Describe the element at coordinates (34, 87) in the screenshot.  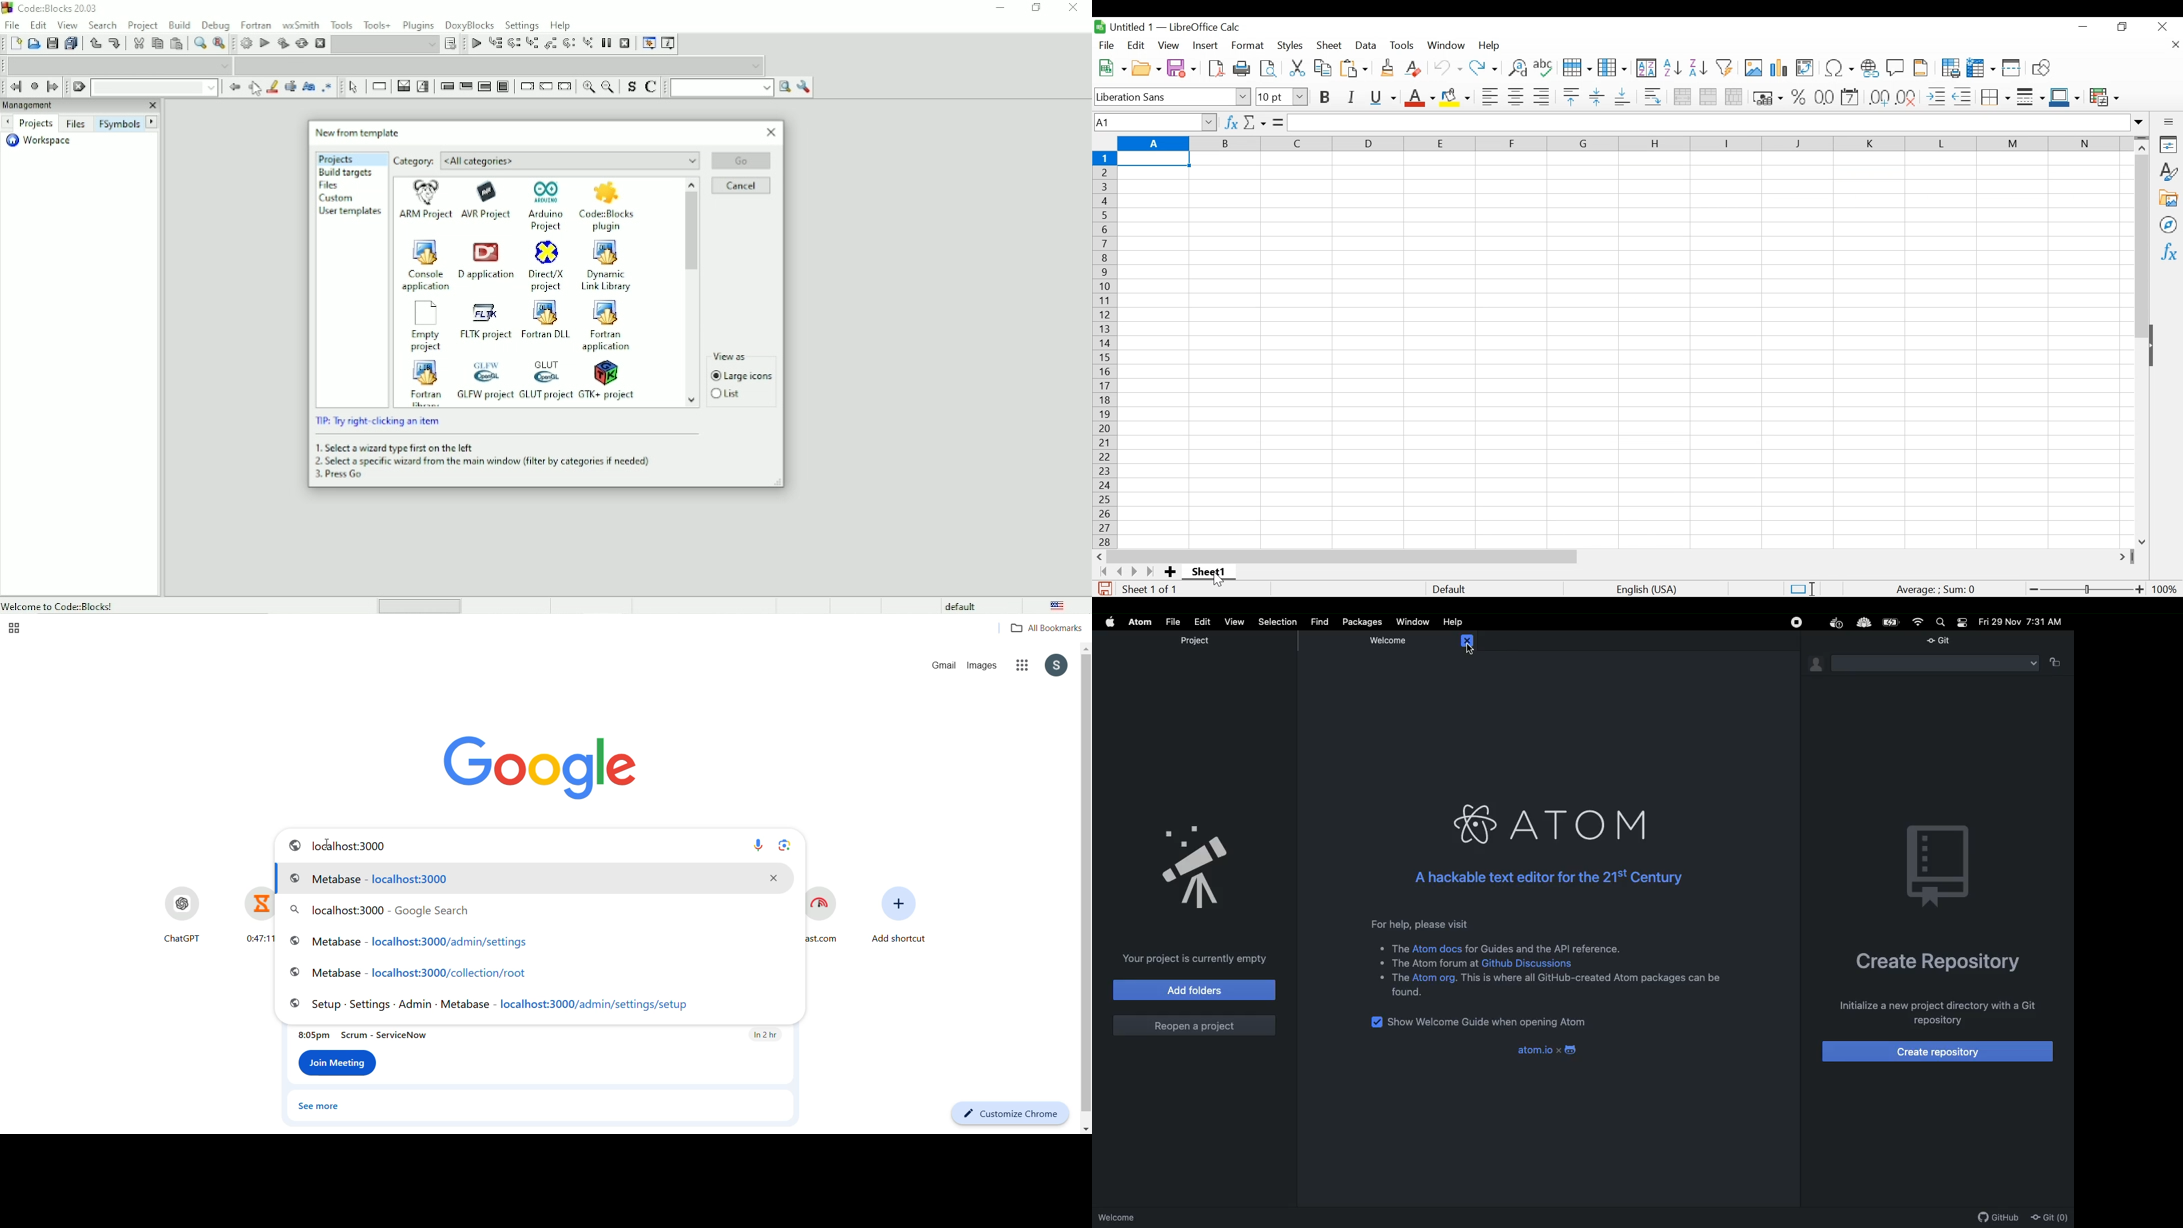
I see `Last jump` at that location.